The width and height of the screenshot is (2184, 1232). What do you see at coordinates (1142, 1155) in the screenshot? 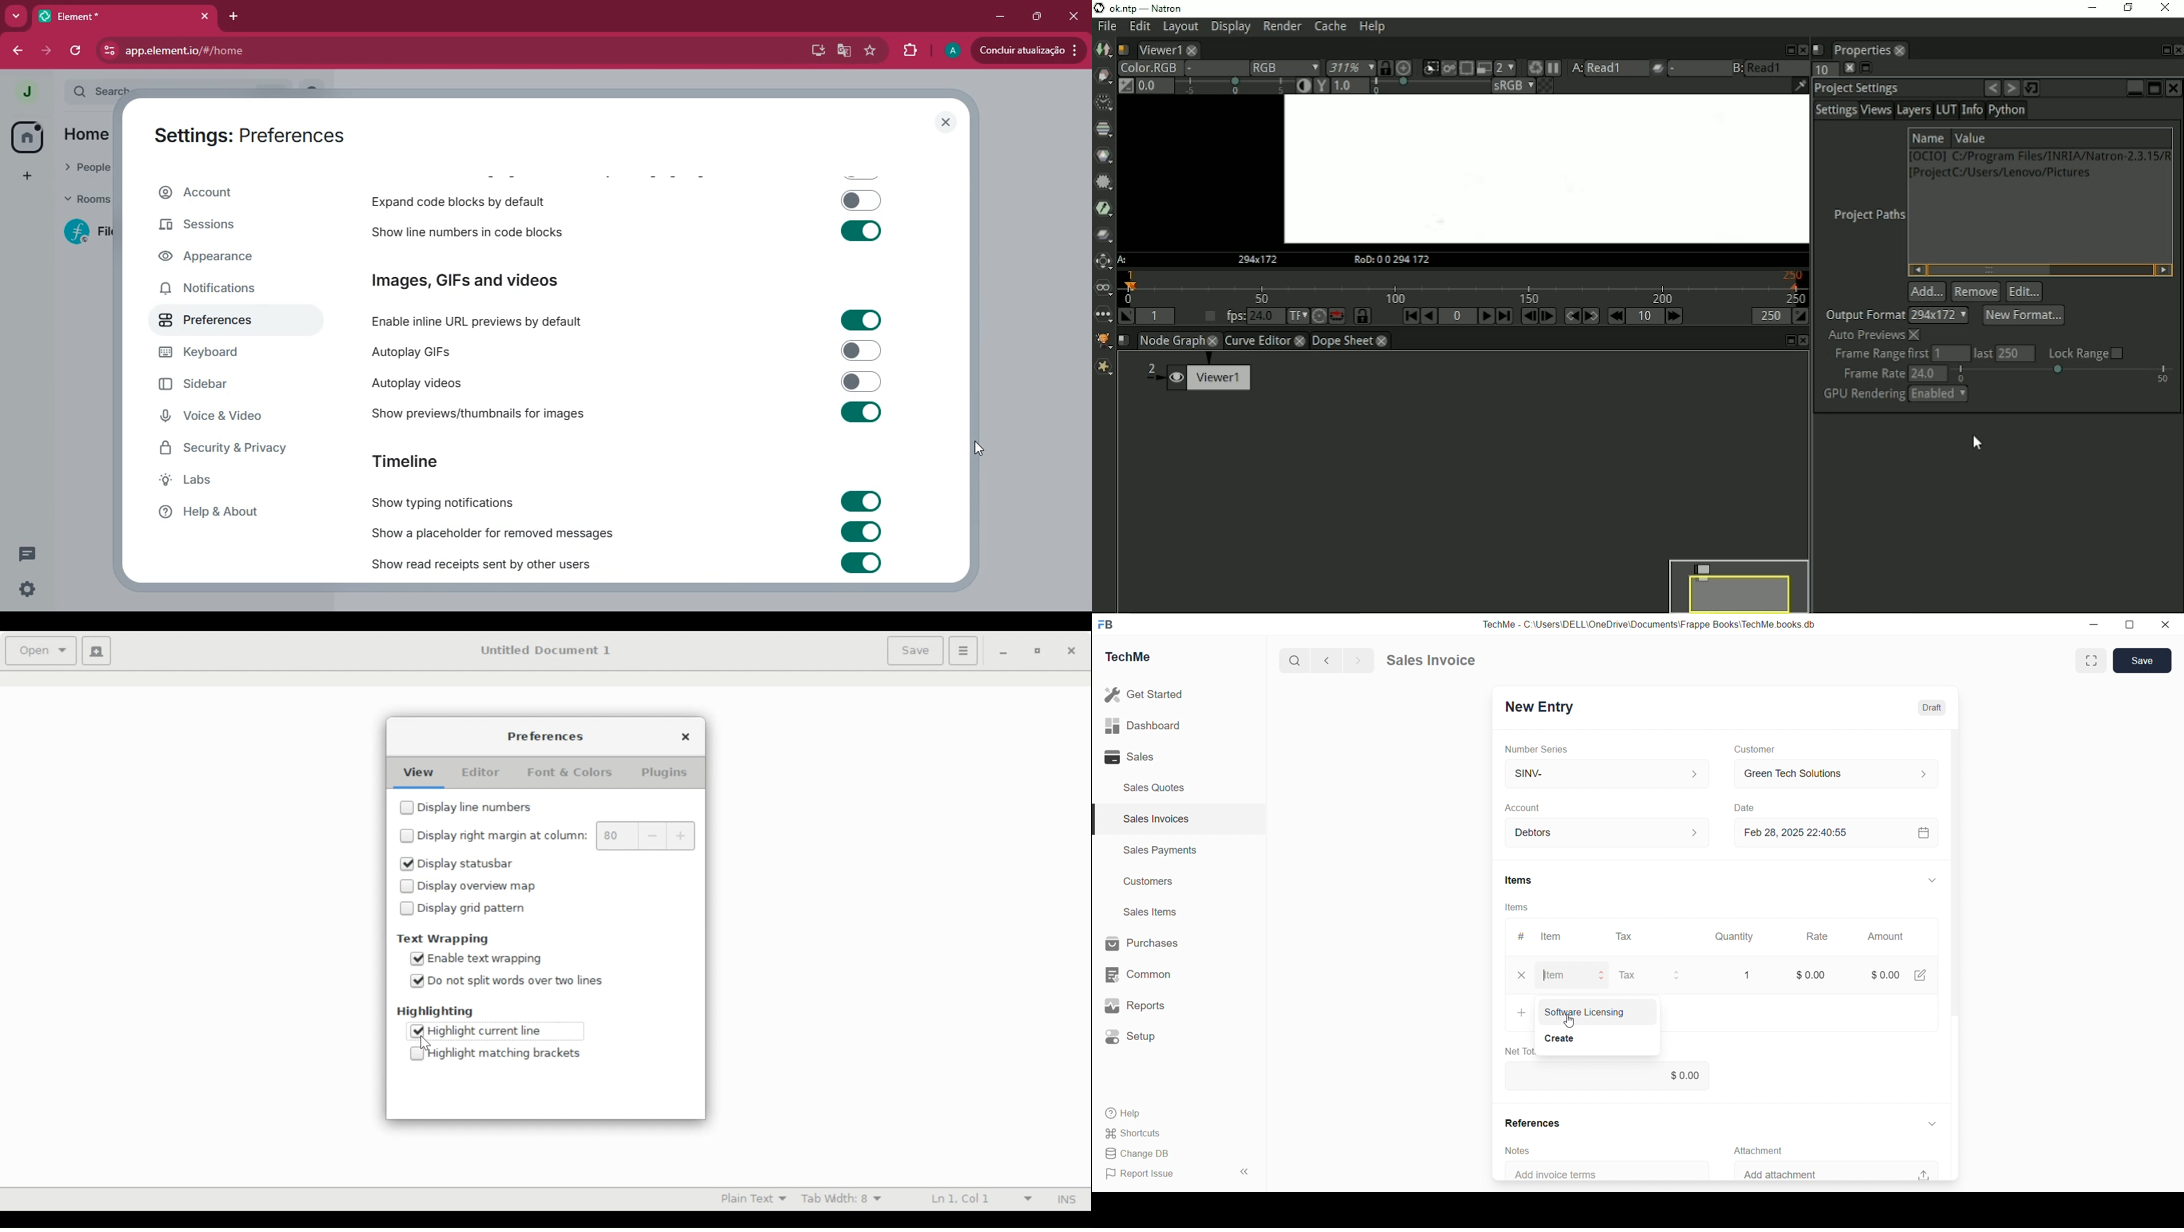
I see `Change DB` at bounding box center [1142, 1155].